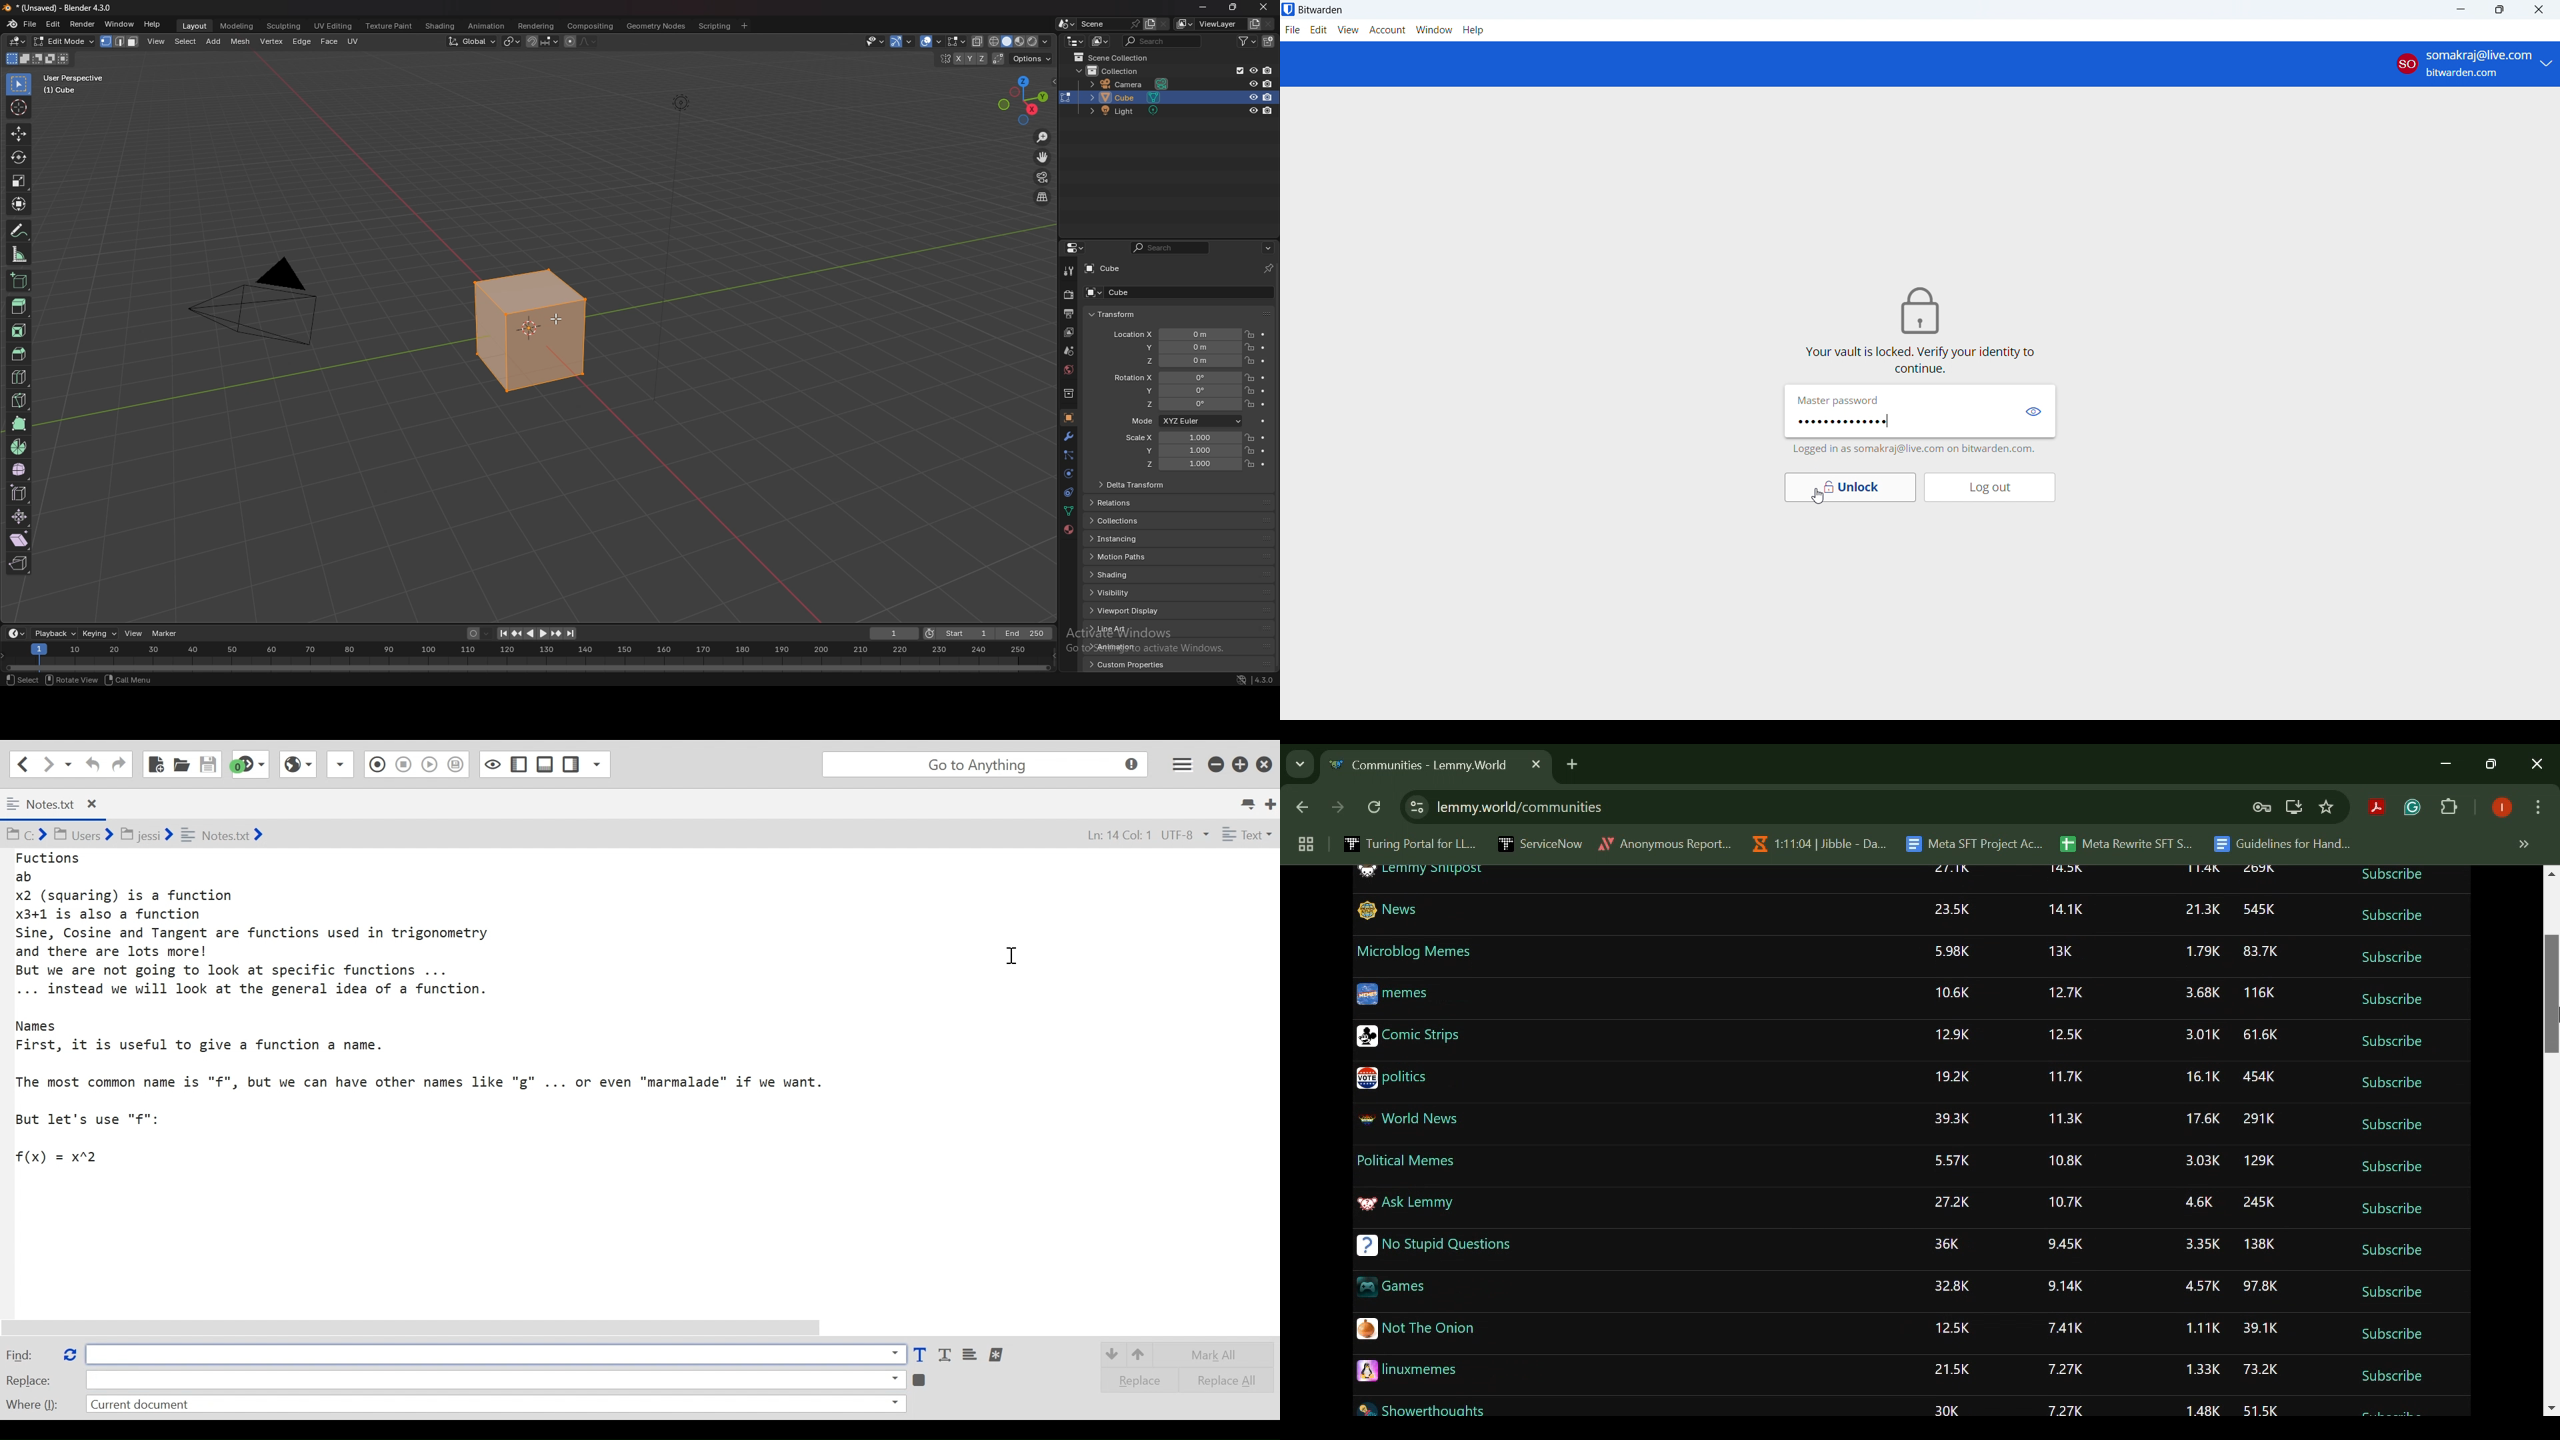 This screenshot has height=1456, width=2576. What do you see at coordinates (1265, 6) in the screenshot?
I see `close` at bounding box center [1265, 6].